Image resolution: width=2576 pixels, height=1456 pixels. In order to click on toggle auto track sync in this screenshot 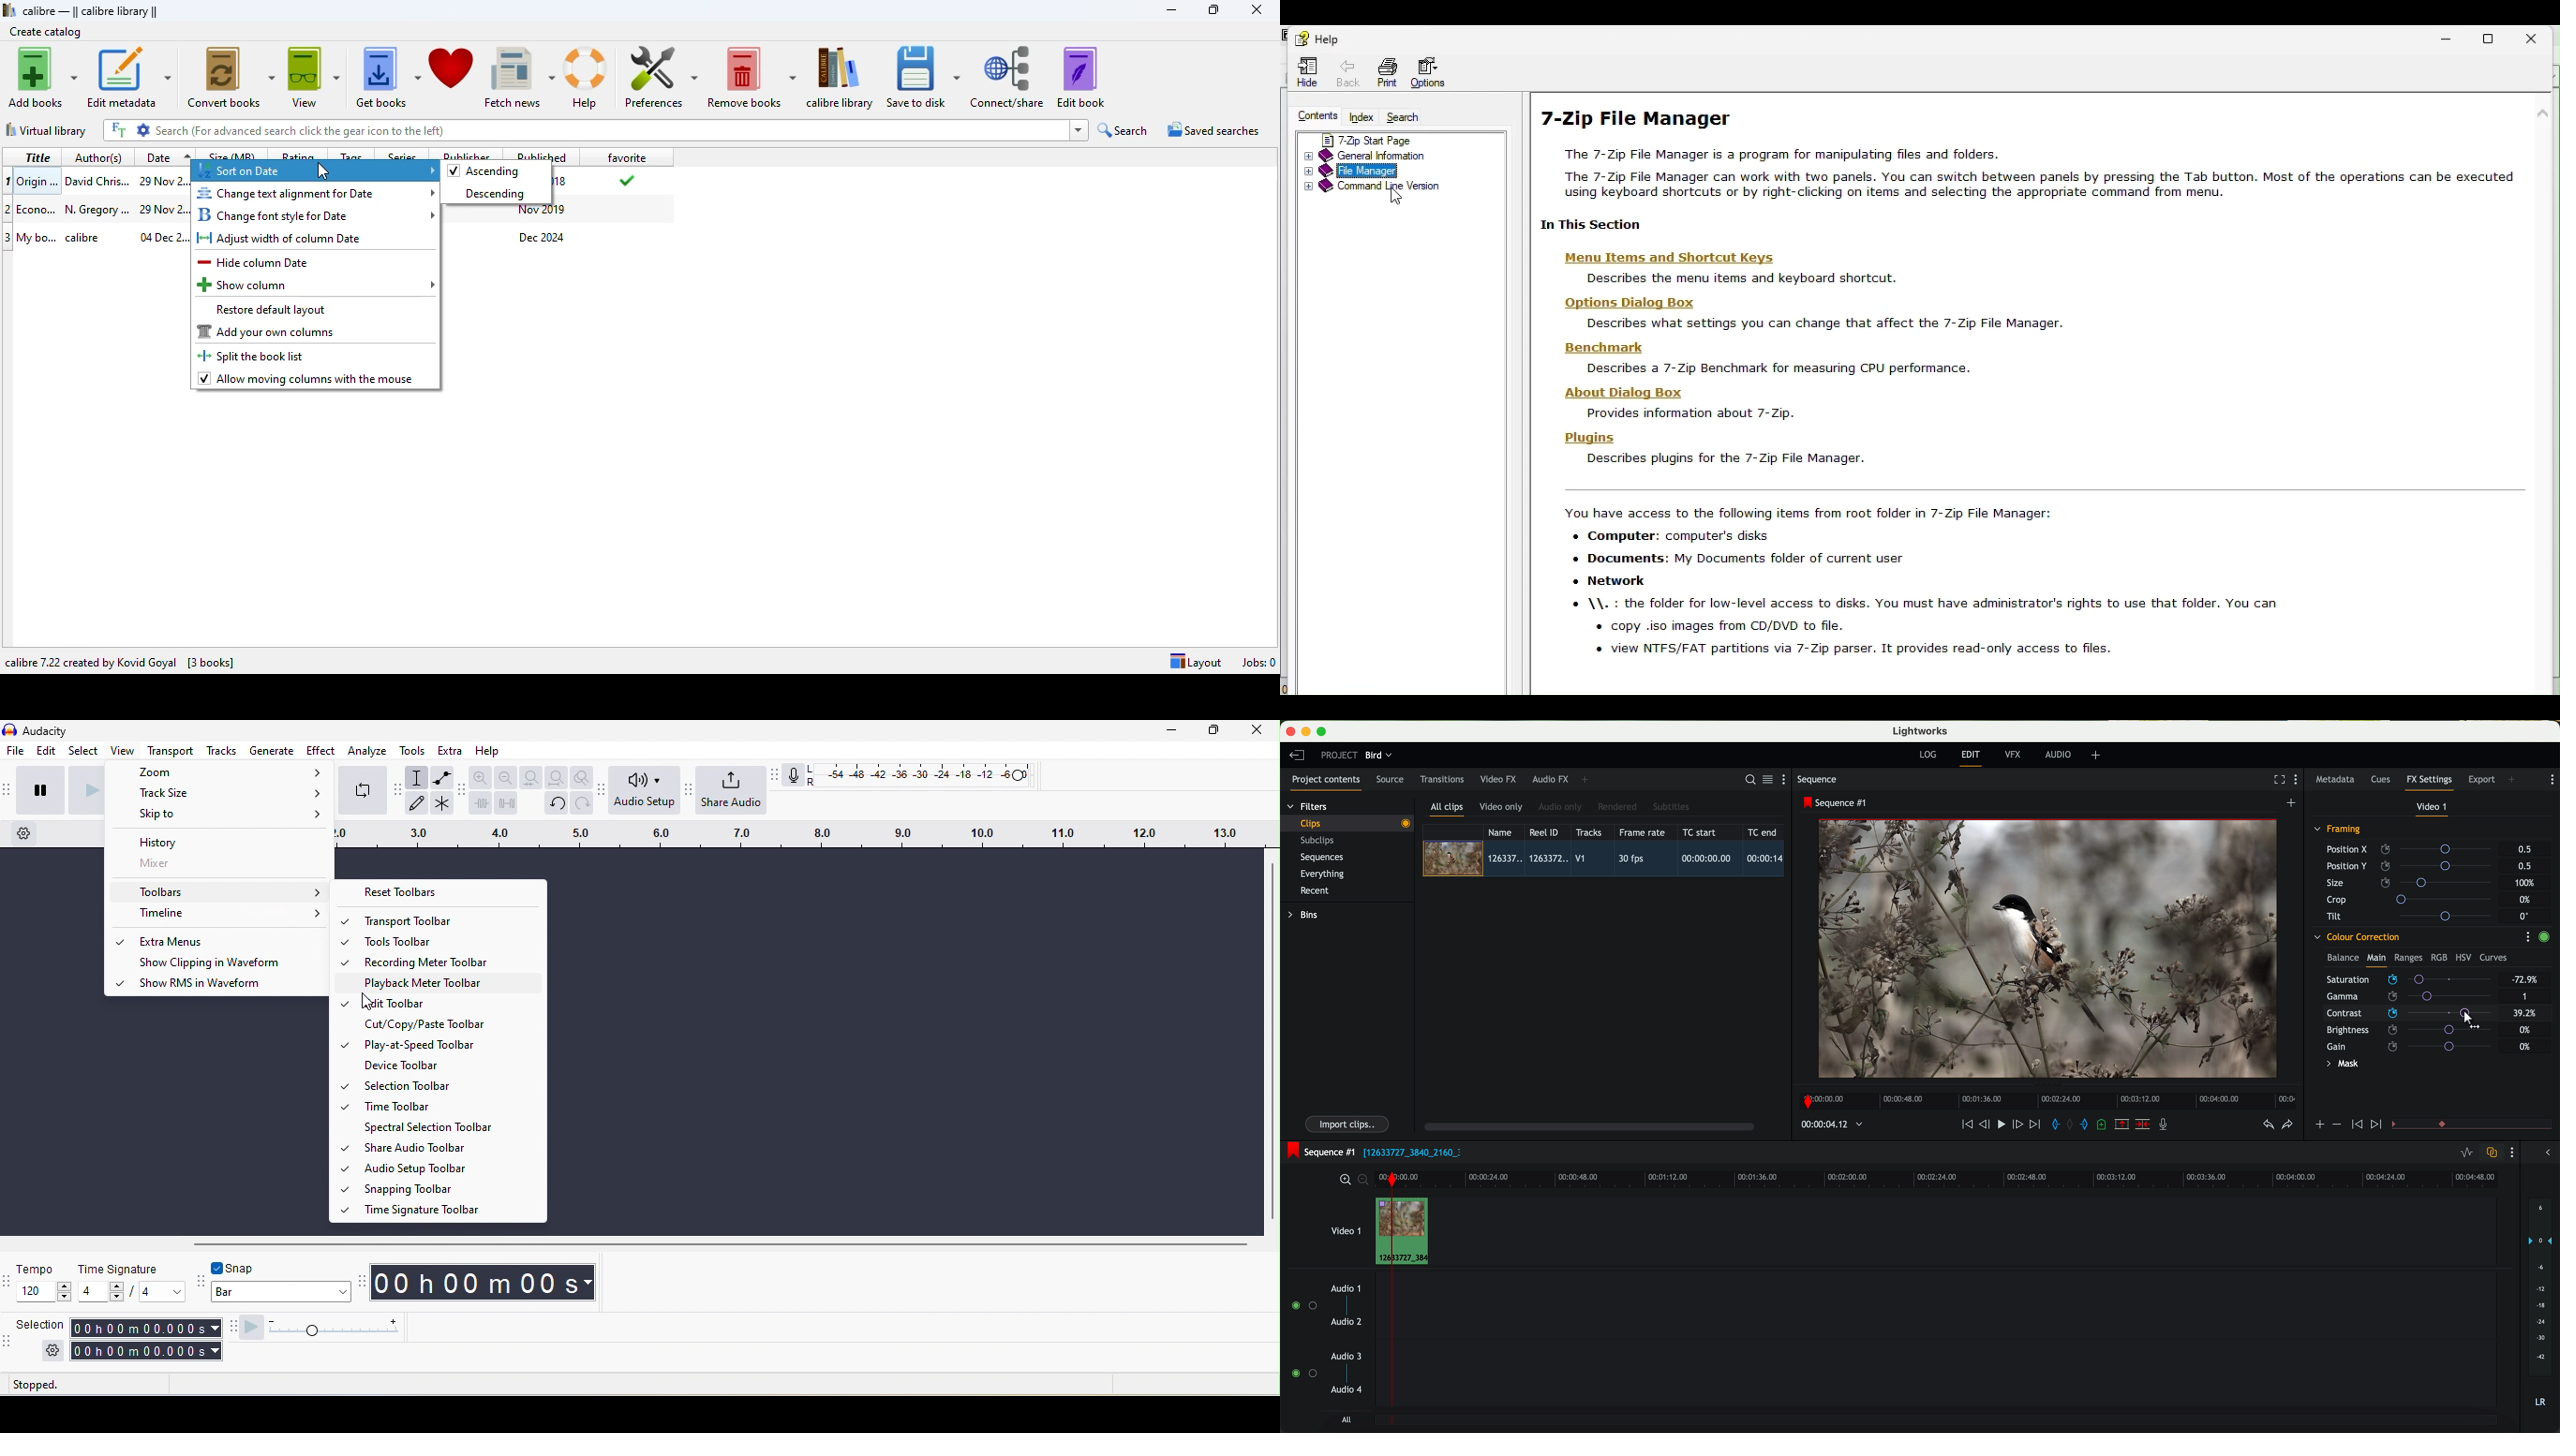, I will do `click(2489, 1154)`.